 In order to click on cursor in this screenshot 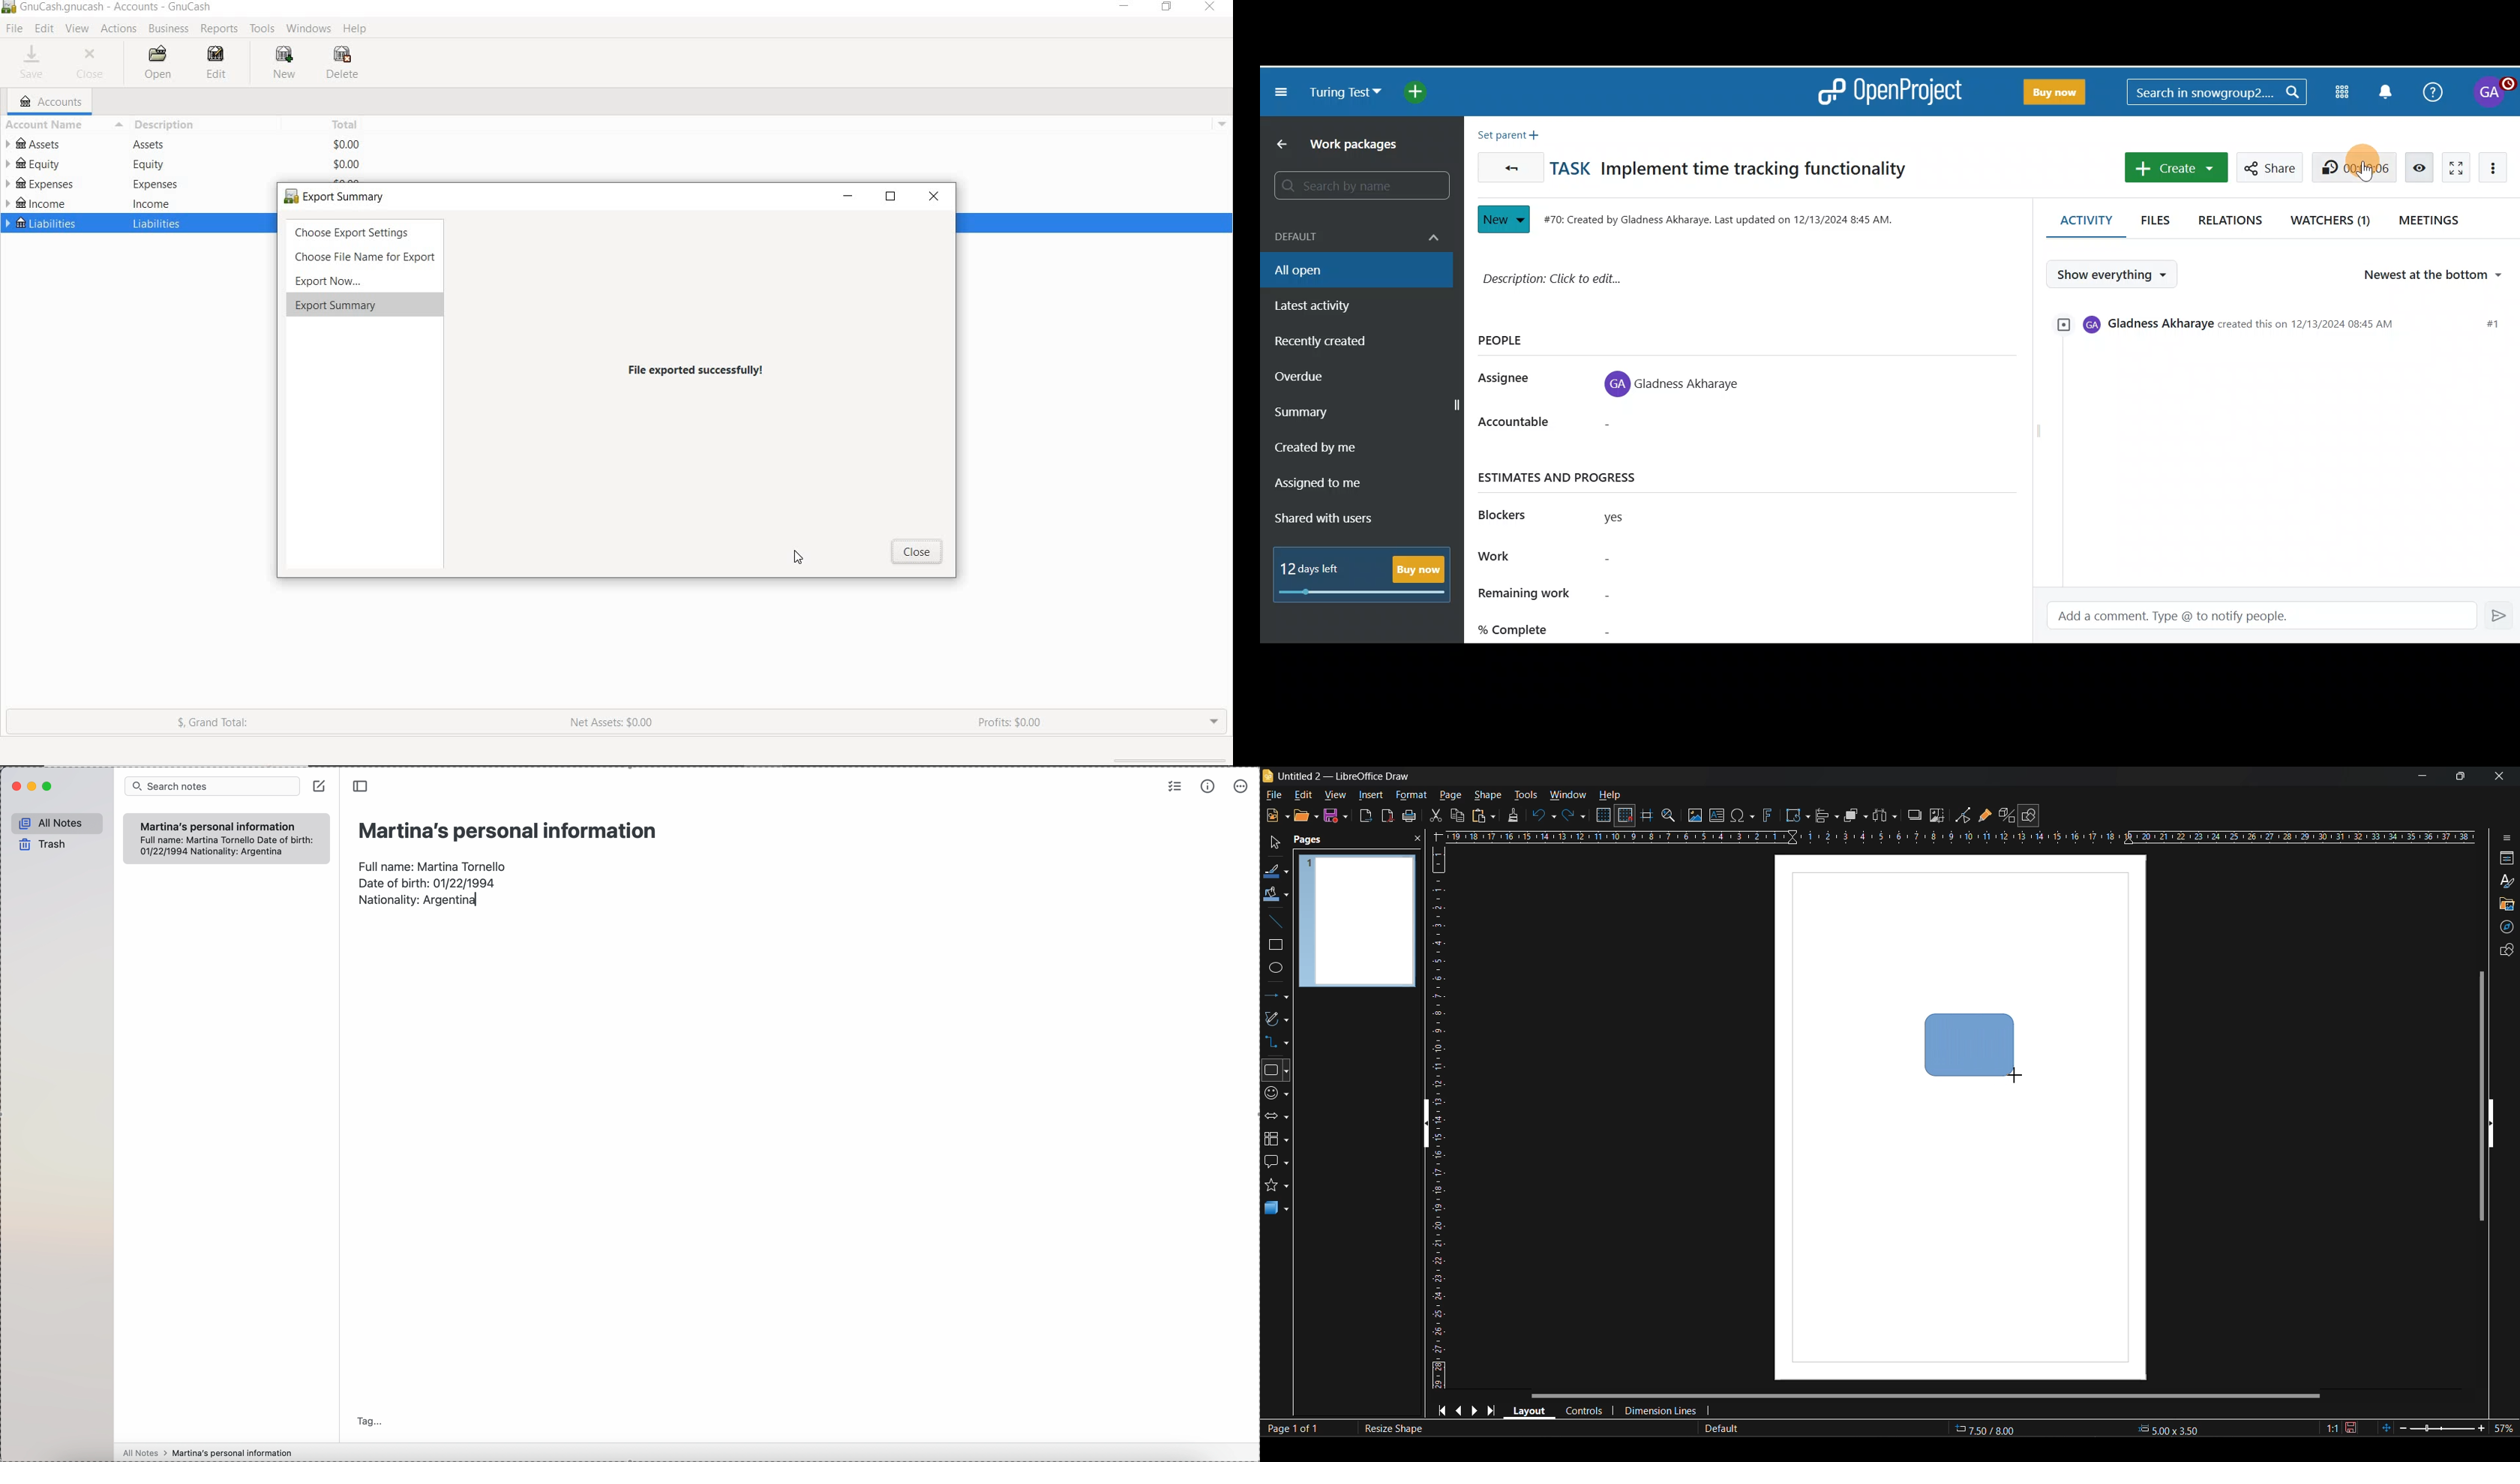, I will do `click(2015, 1074)`.